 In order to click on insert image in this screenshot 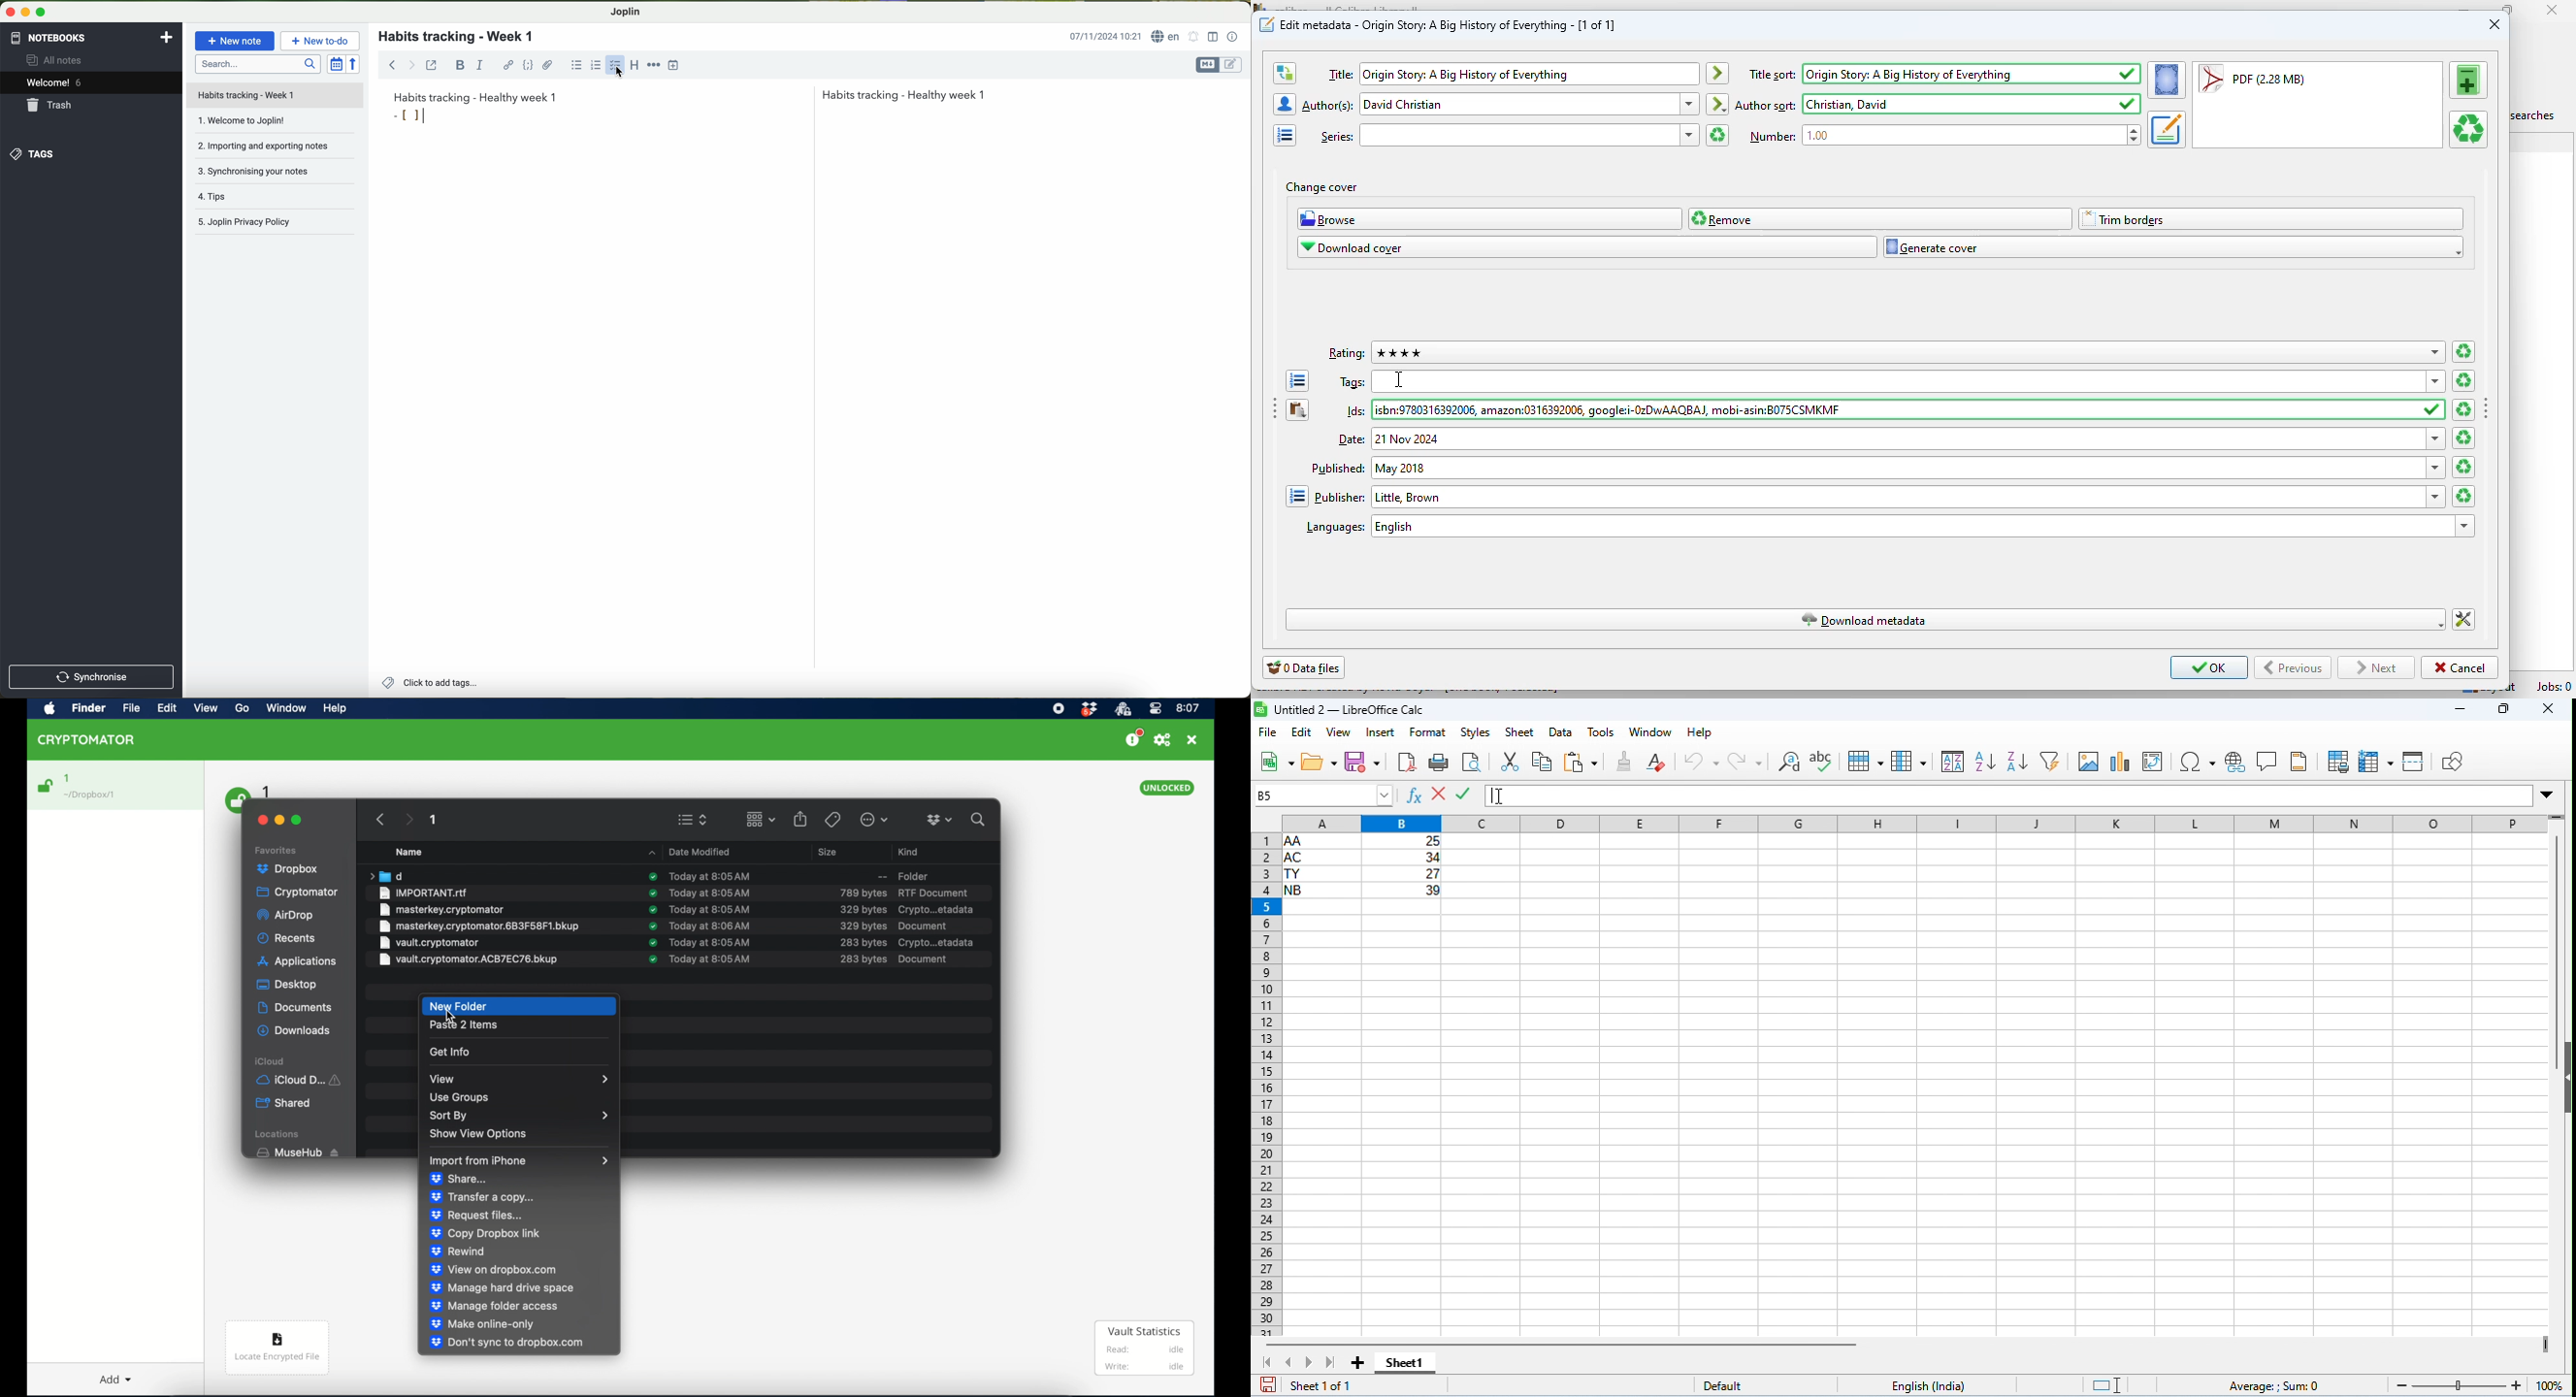, I will do `click(2090, 760)`.